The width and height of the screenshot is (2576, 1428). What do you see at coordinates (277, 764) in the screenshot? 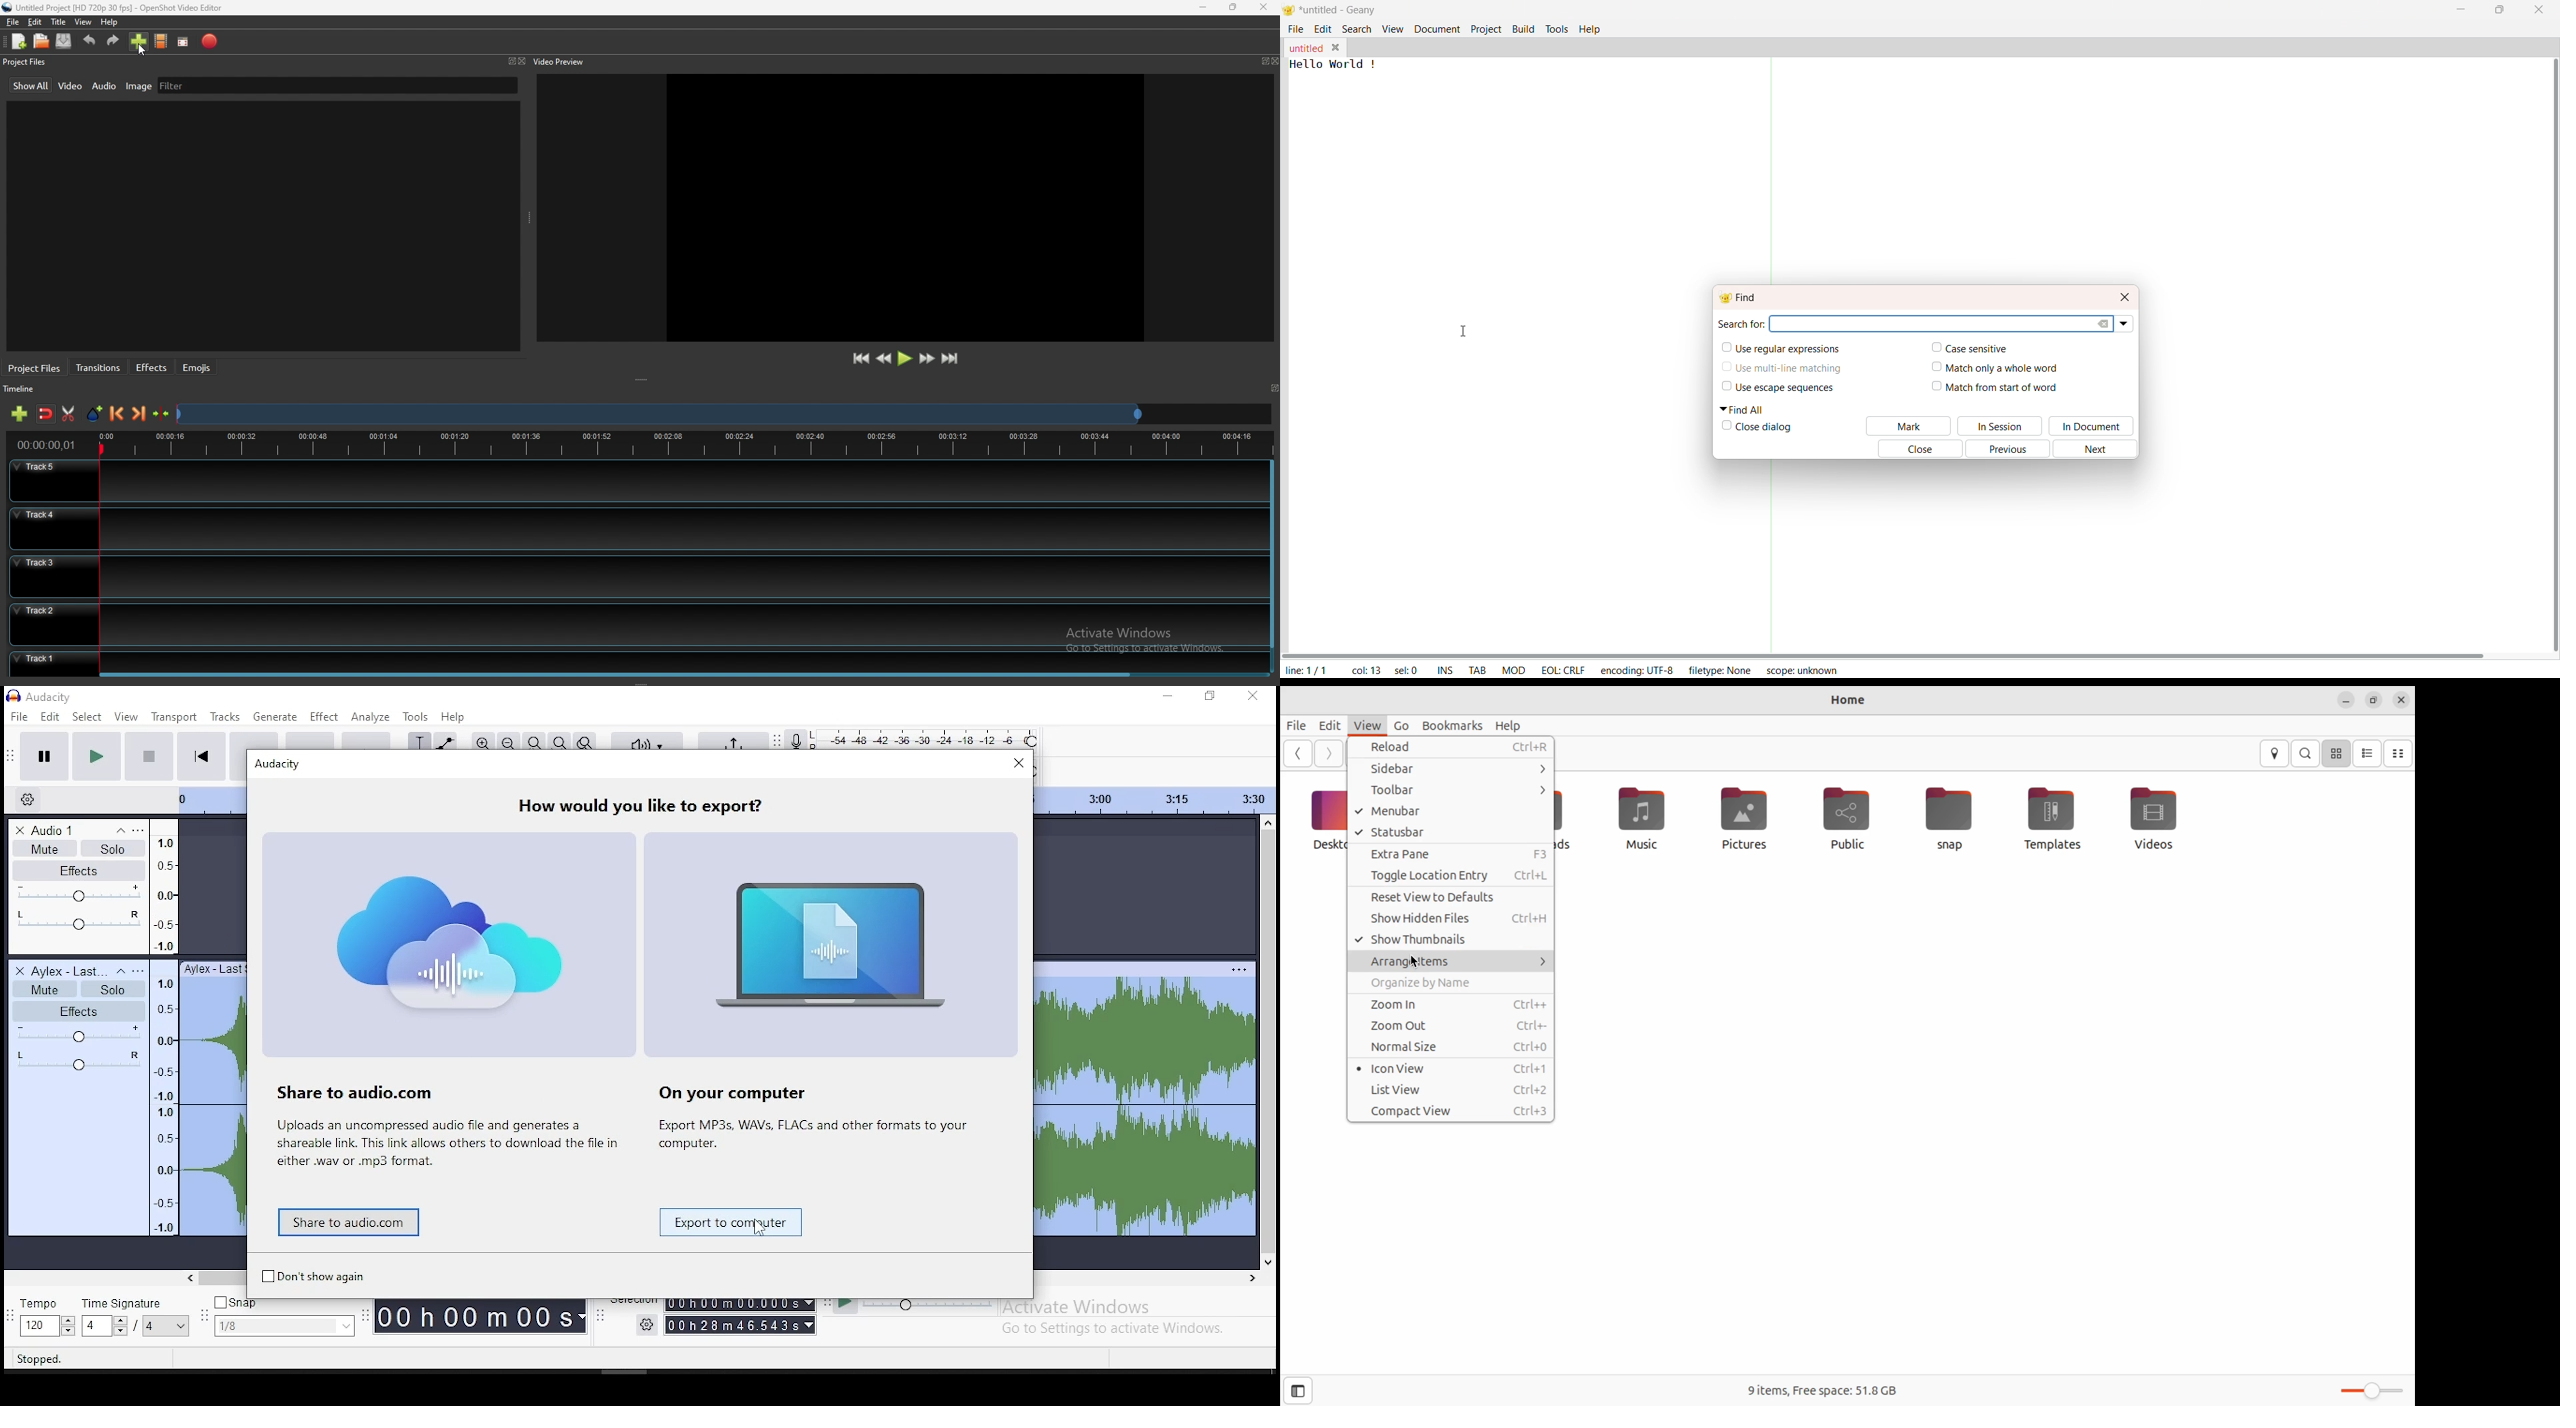
I see `Audacity` at bounding box center [277, 764].